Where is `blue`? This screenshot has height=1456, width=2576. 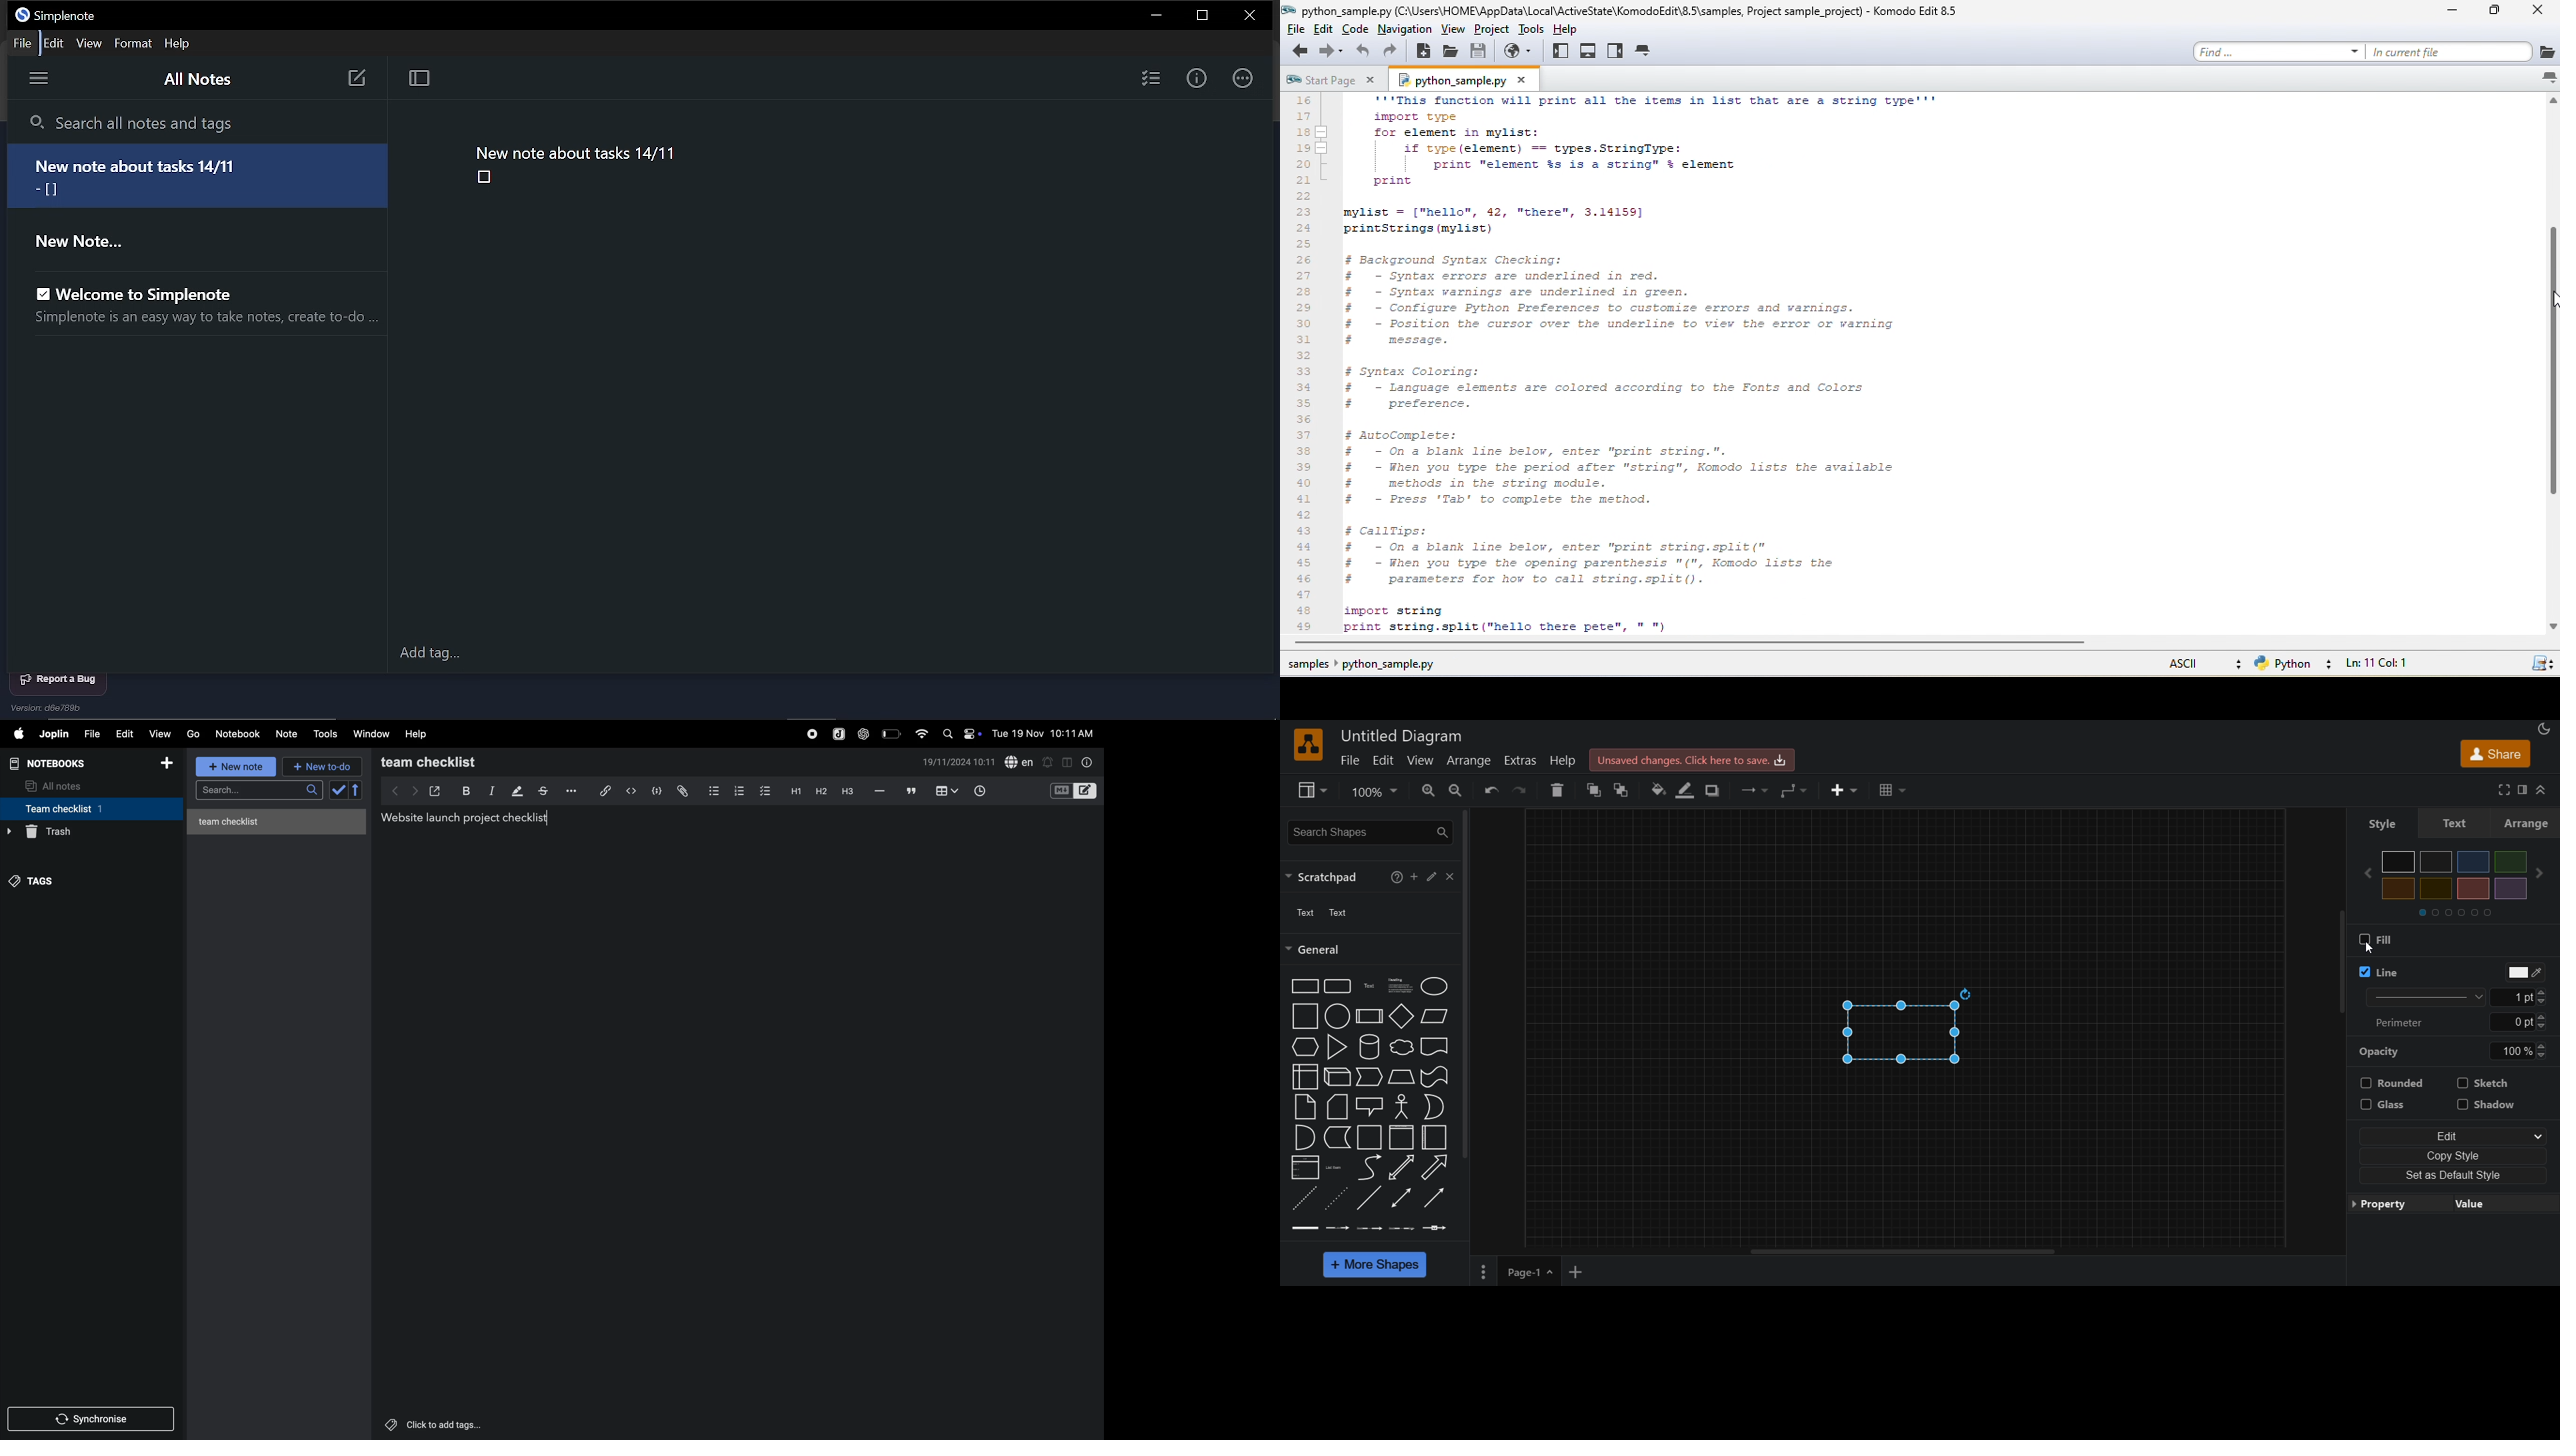
blue is located at coordinates (2473, 862).